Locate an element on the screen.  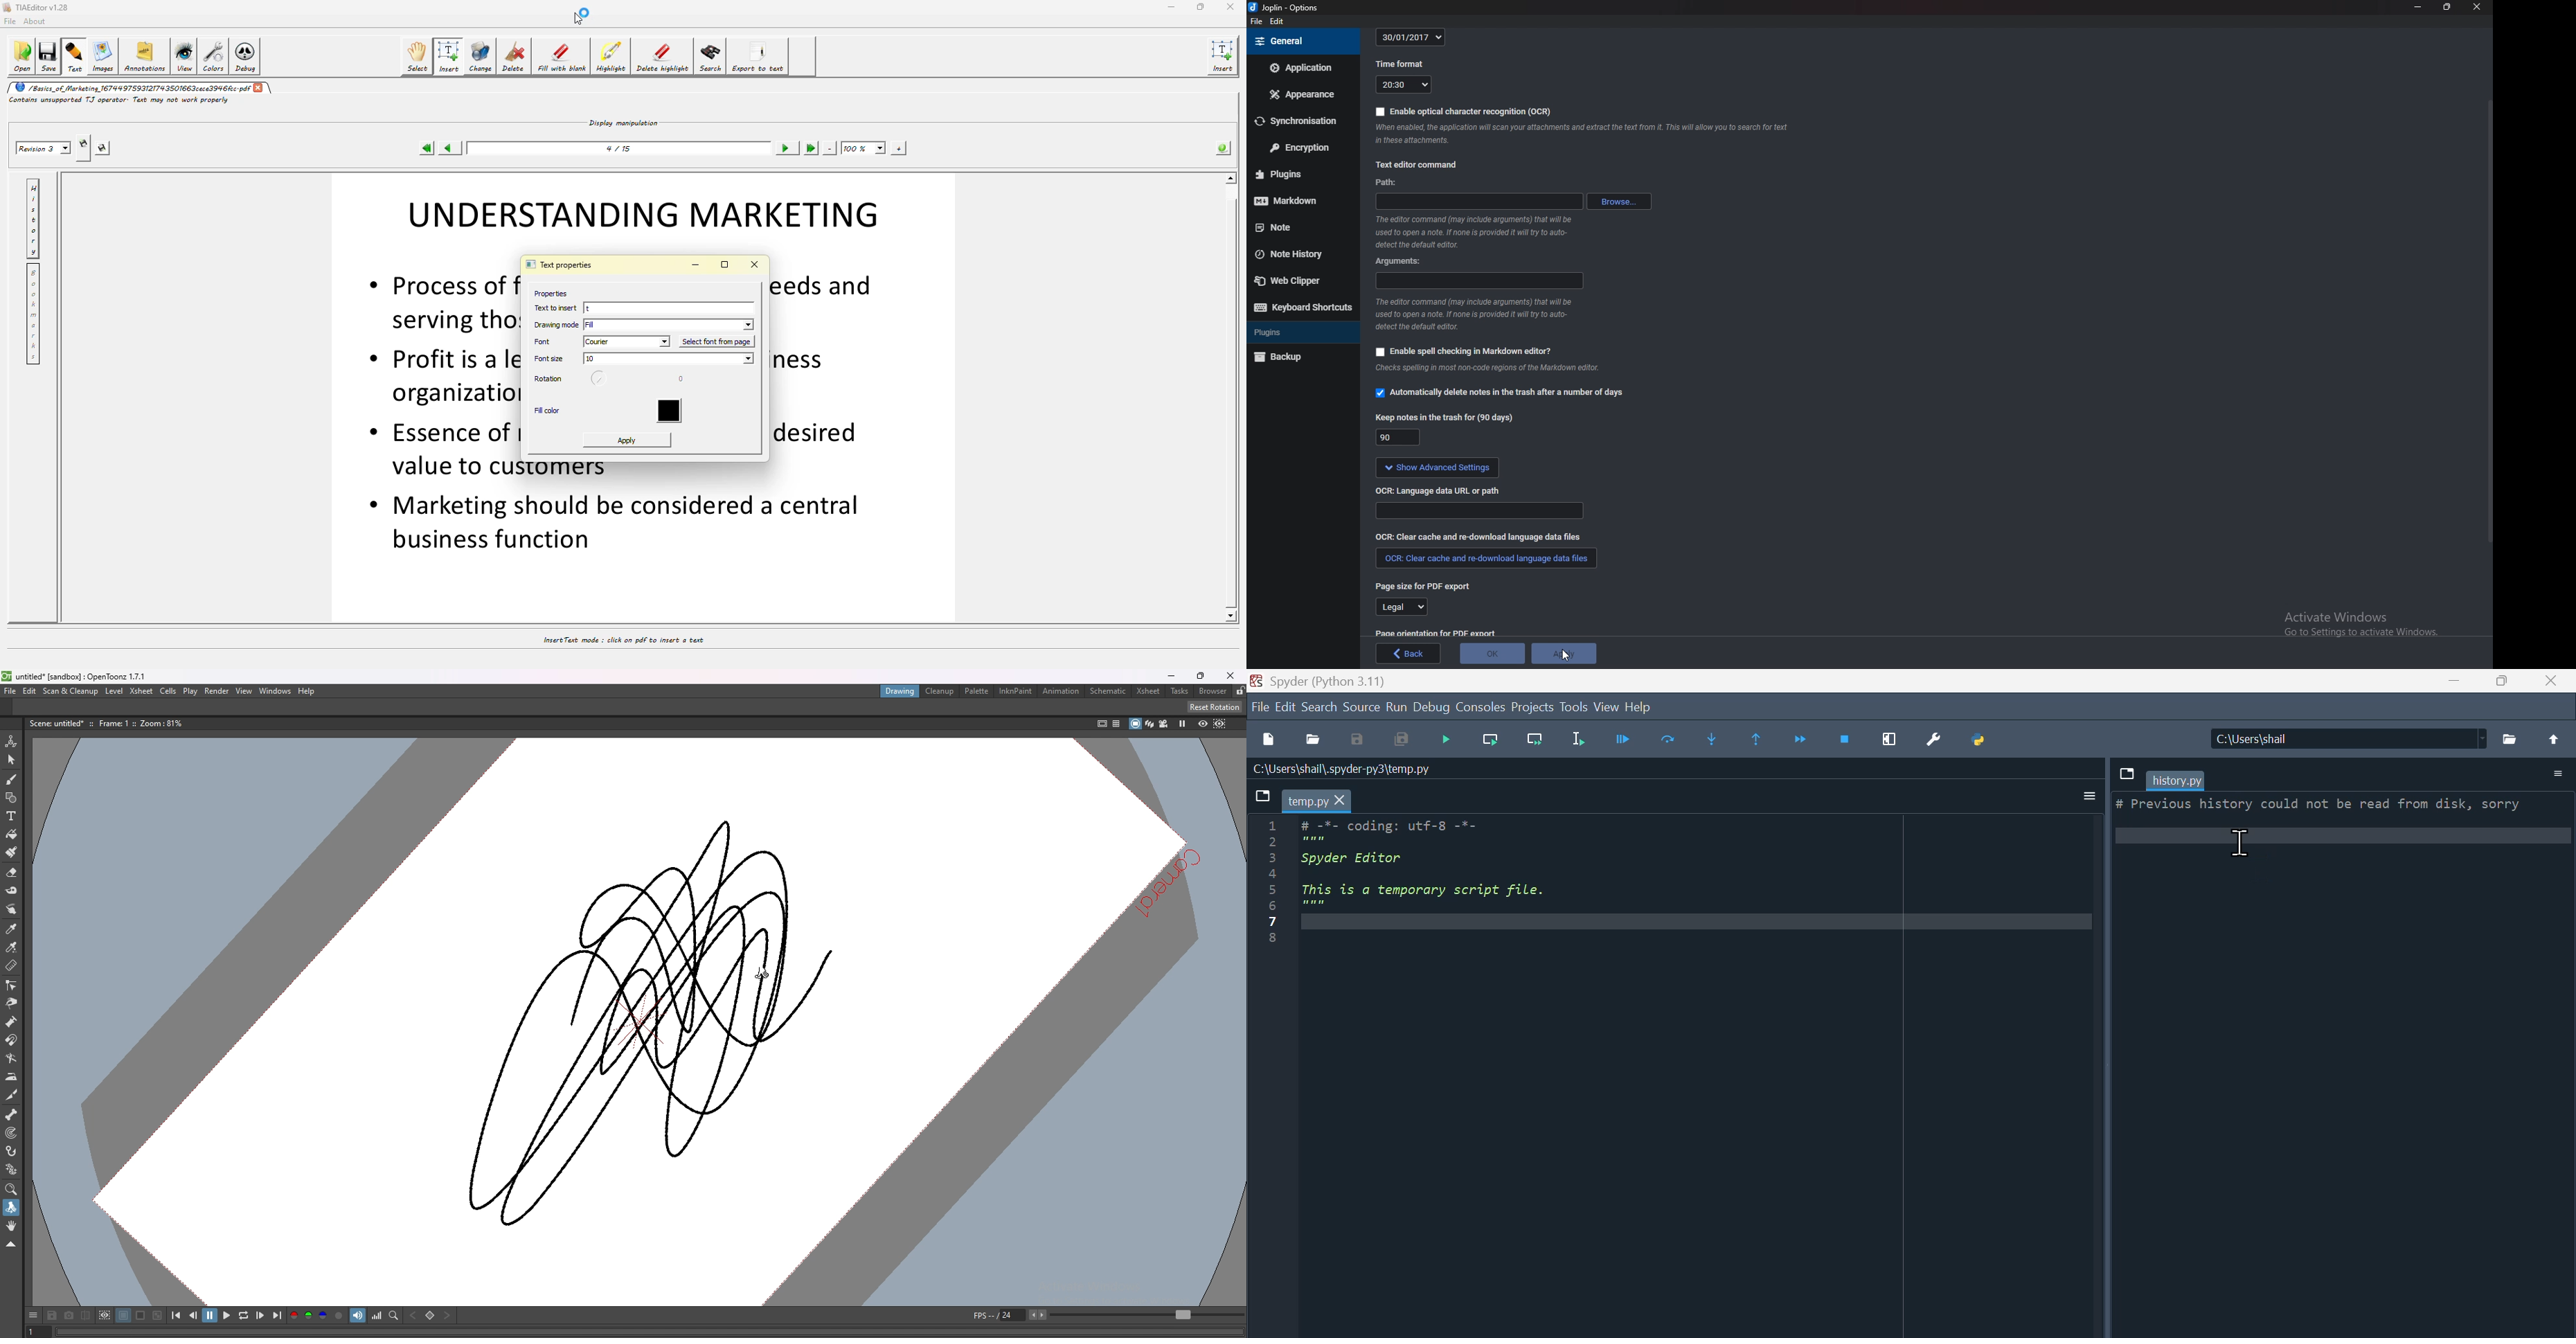
general is located at coordinates (1302, 40).